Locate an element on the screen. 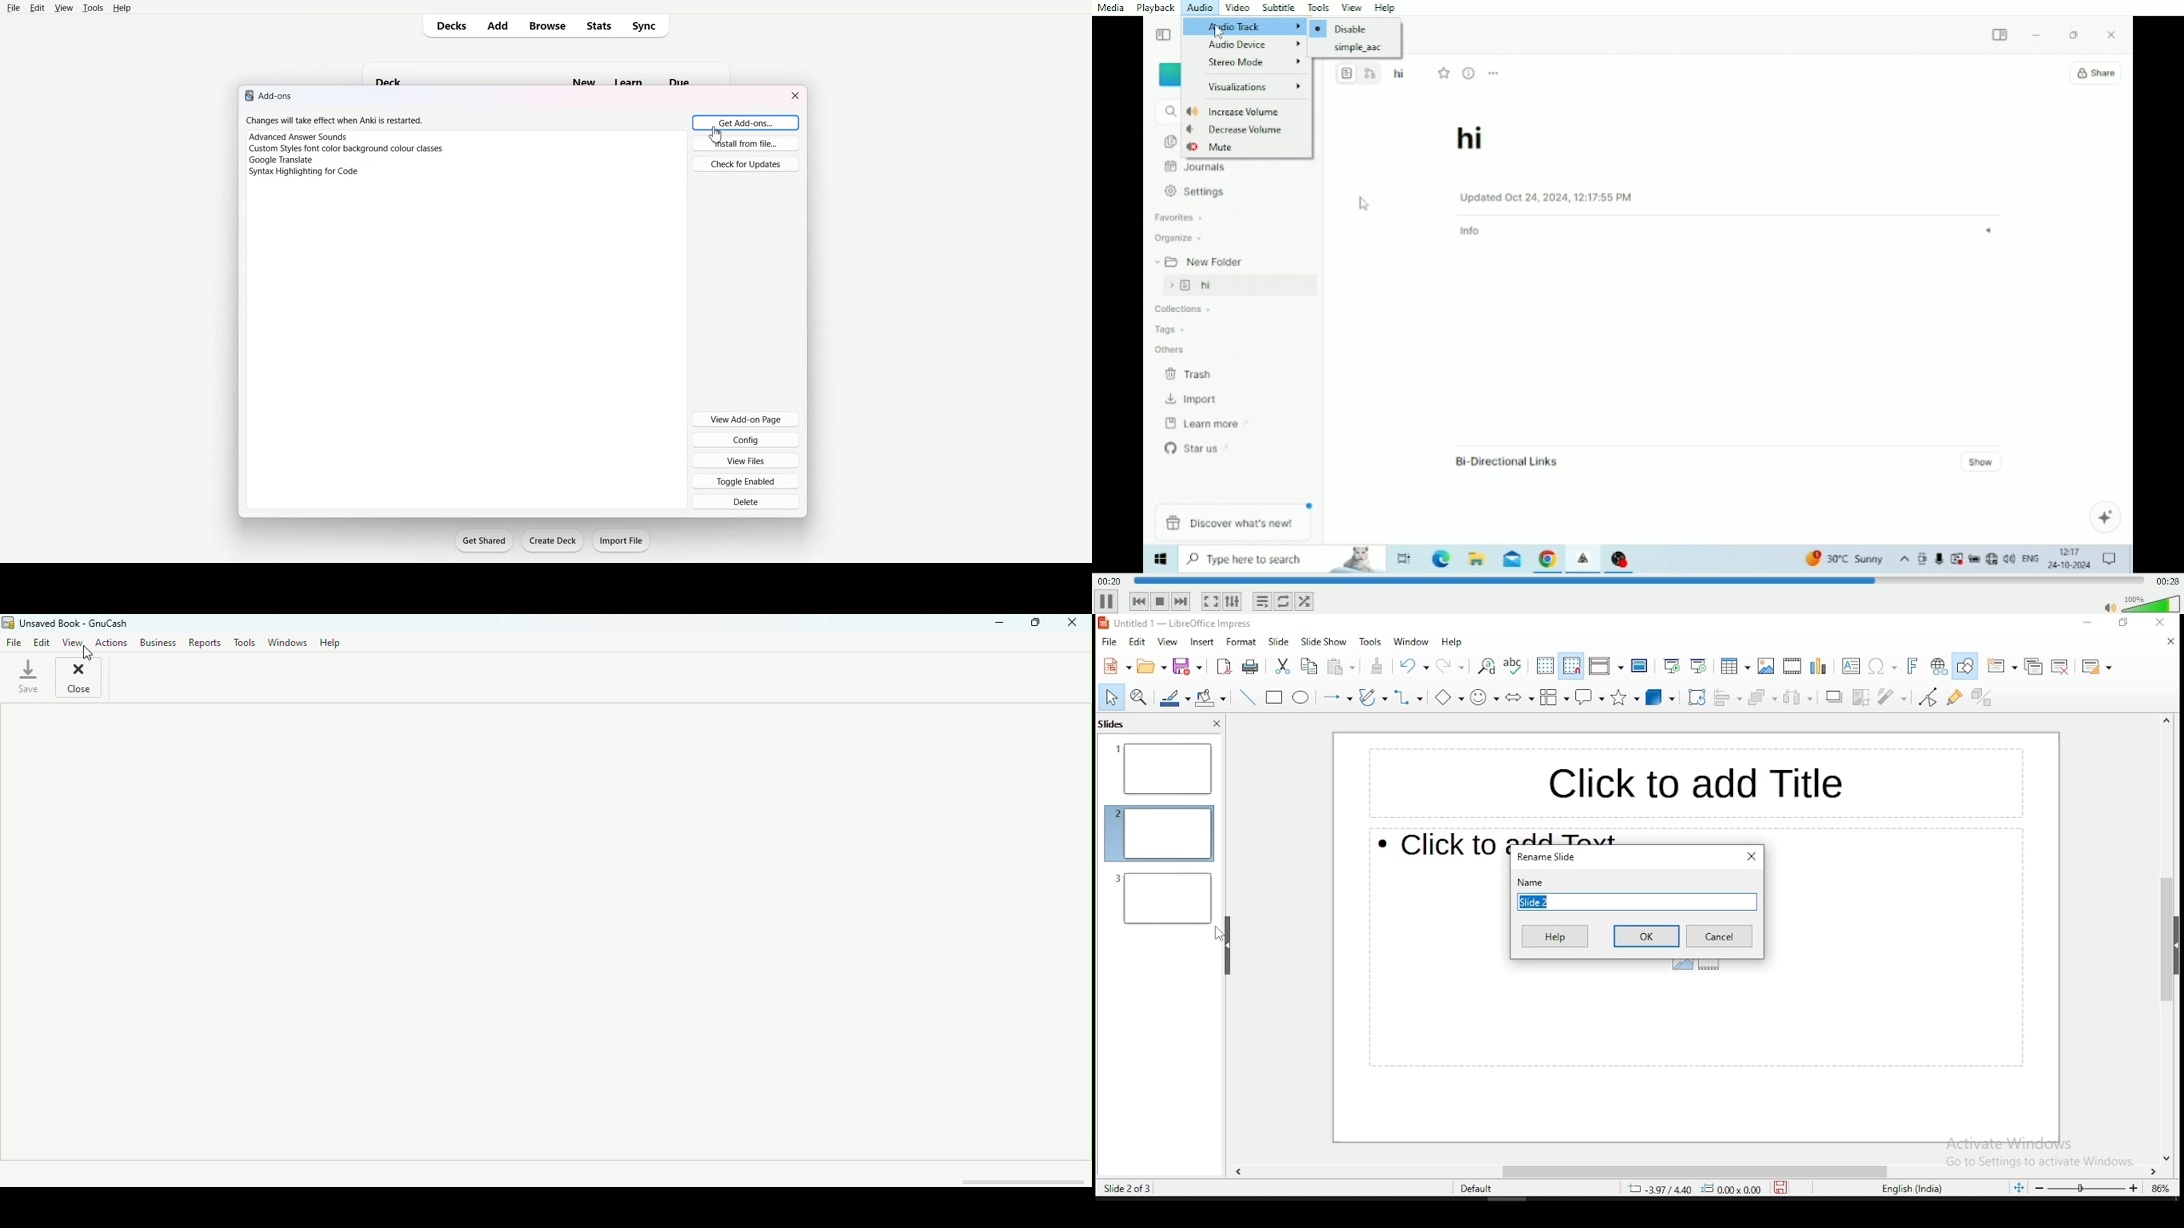 The width and height of the screenshot is (2184, 1232). 3.97/4.40 is located at coordinates (1663, 1189).